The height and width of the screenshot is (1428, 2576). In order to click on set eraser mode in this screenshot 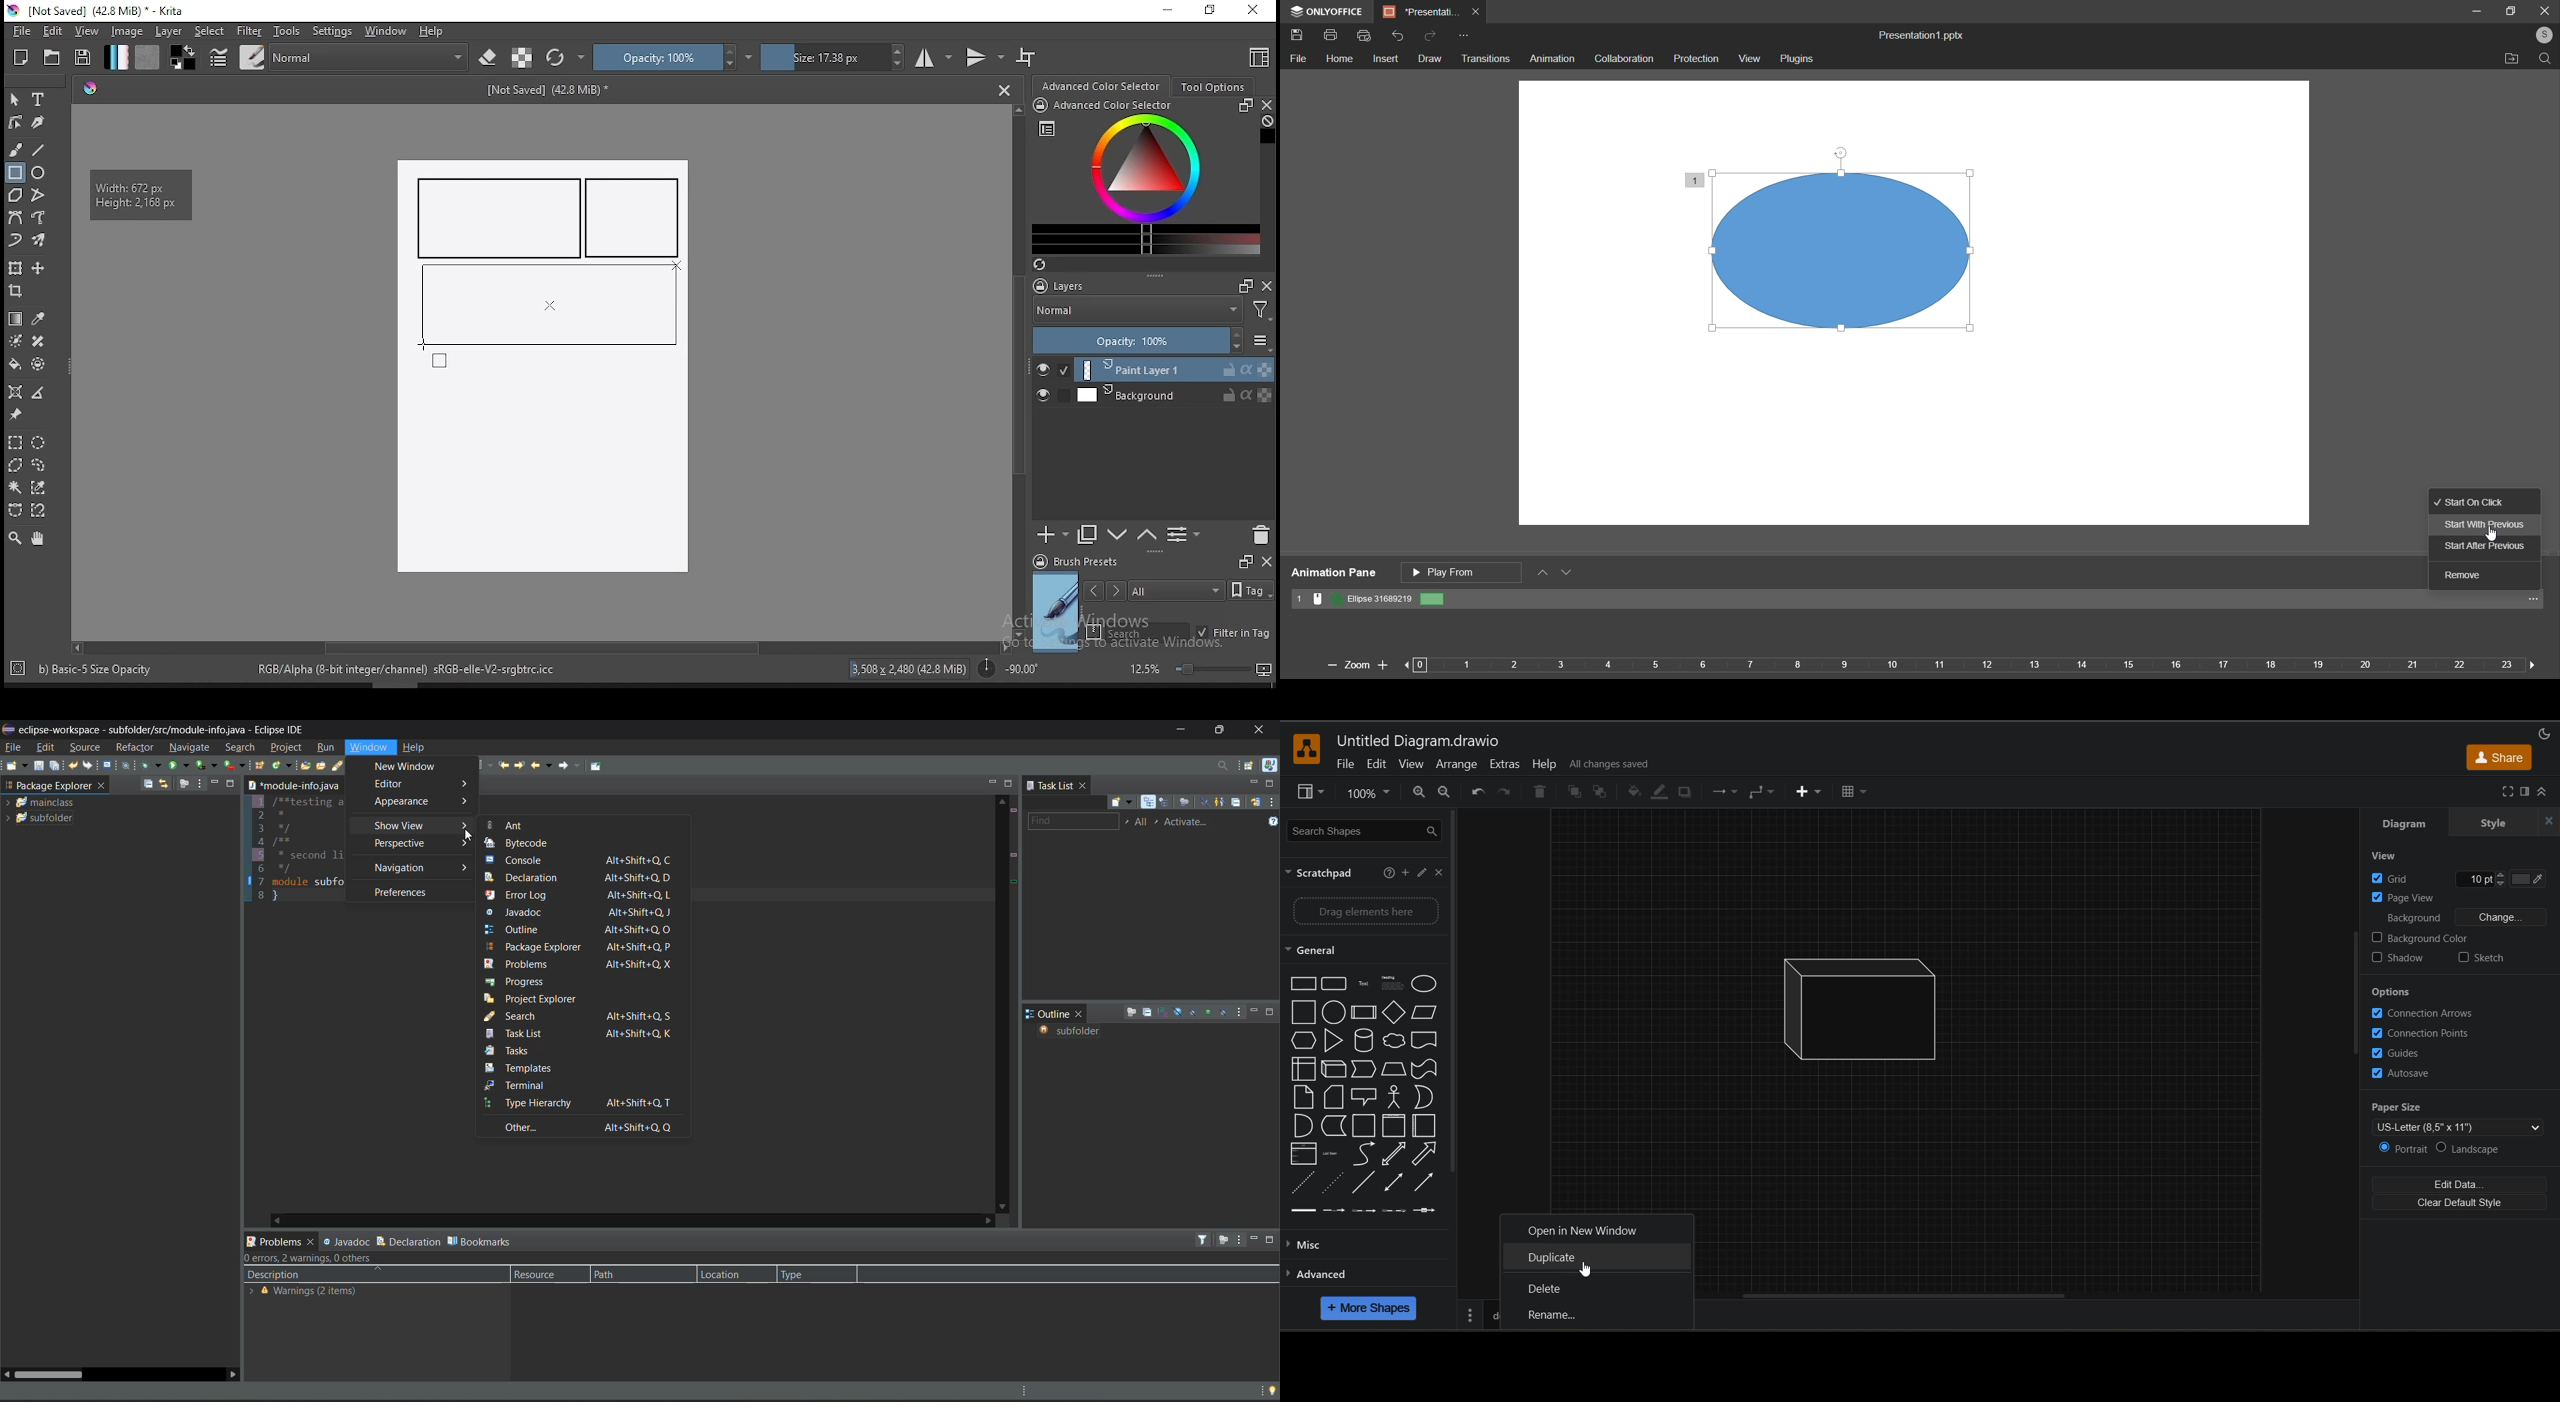, I will do `click(490, 58)`.